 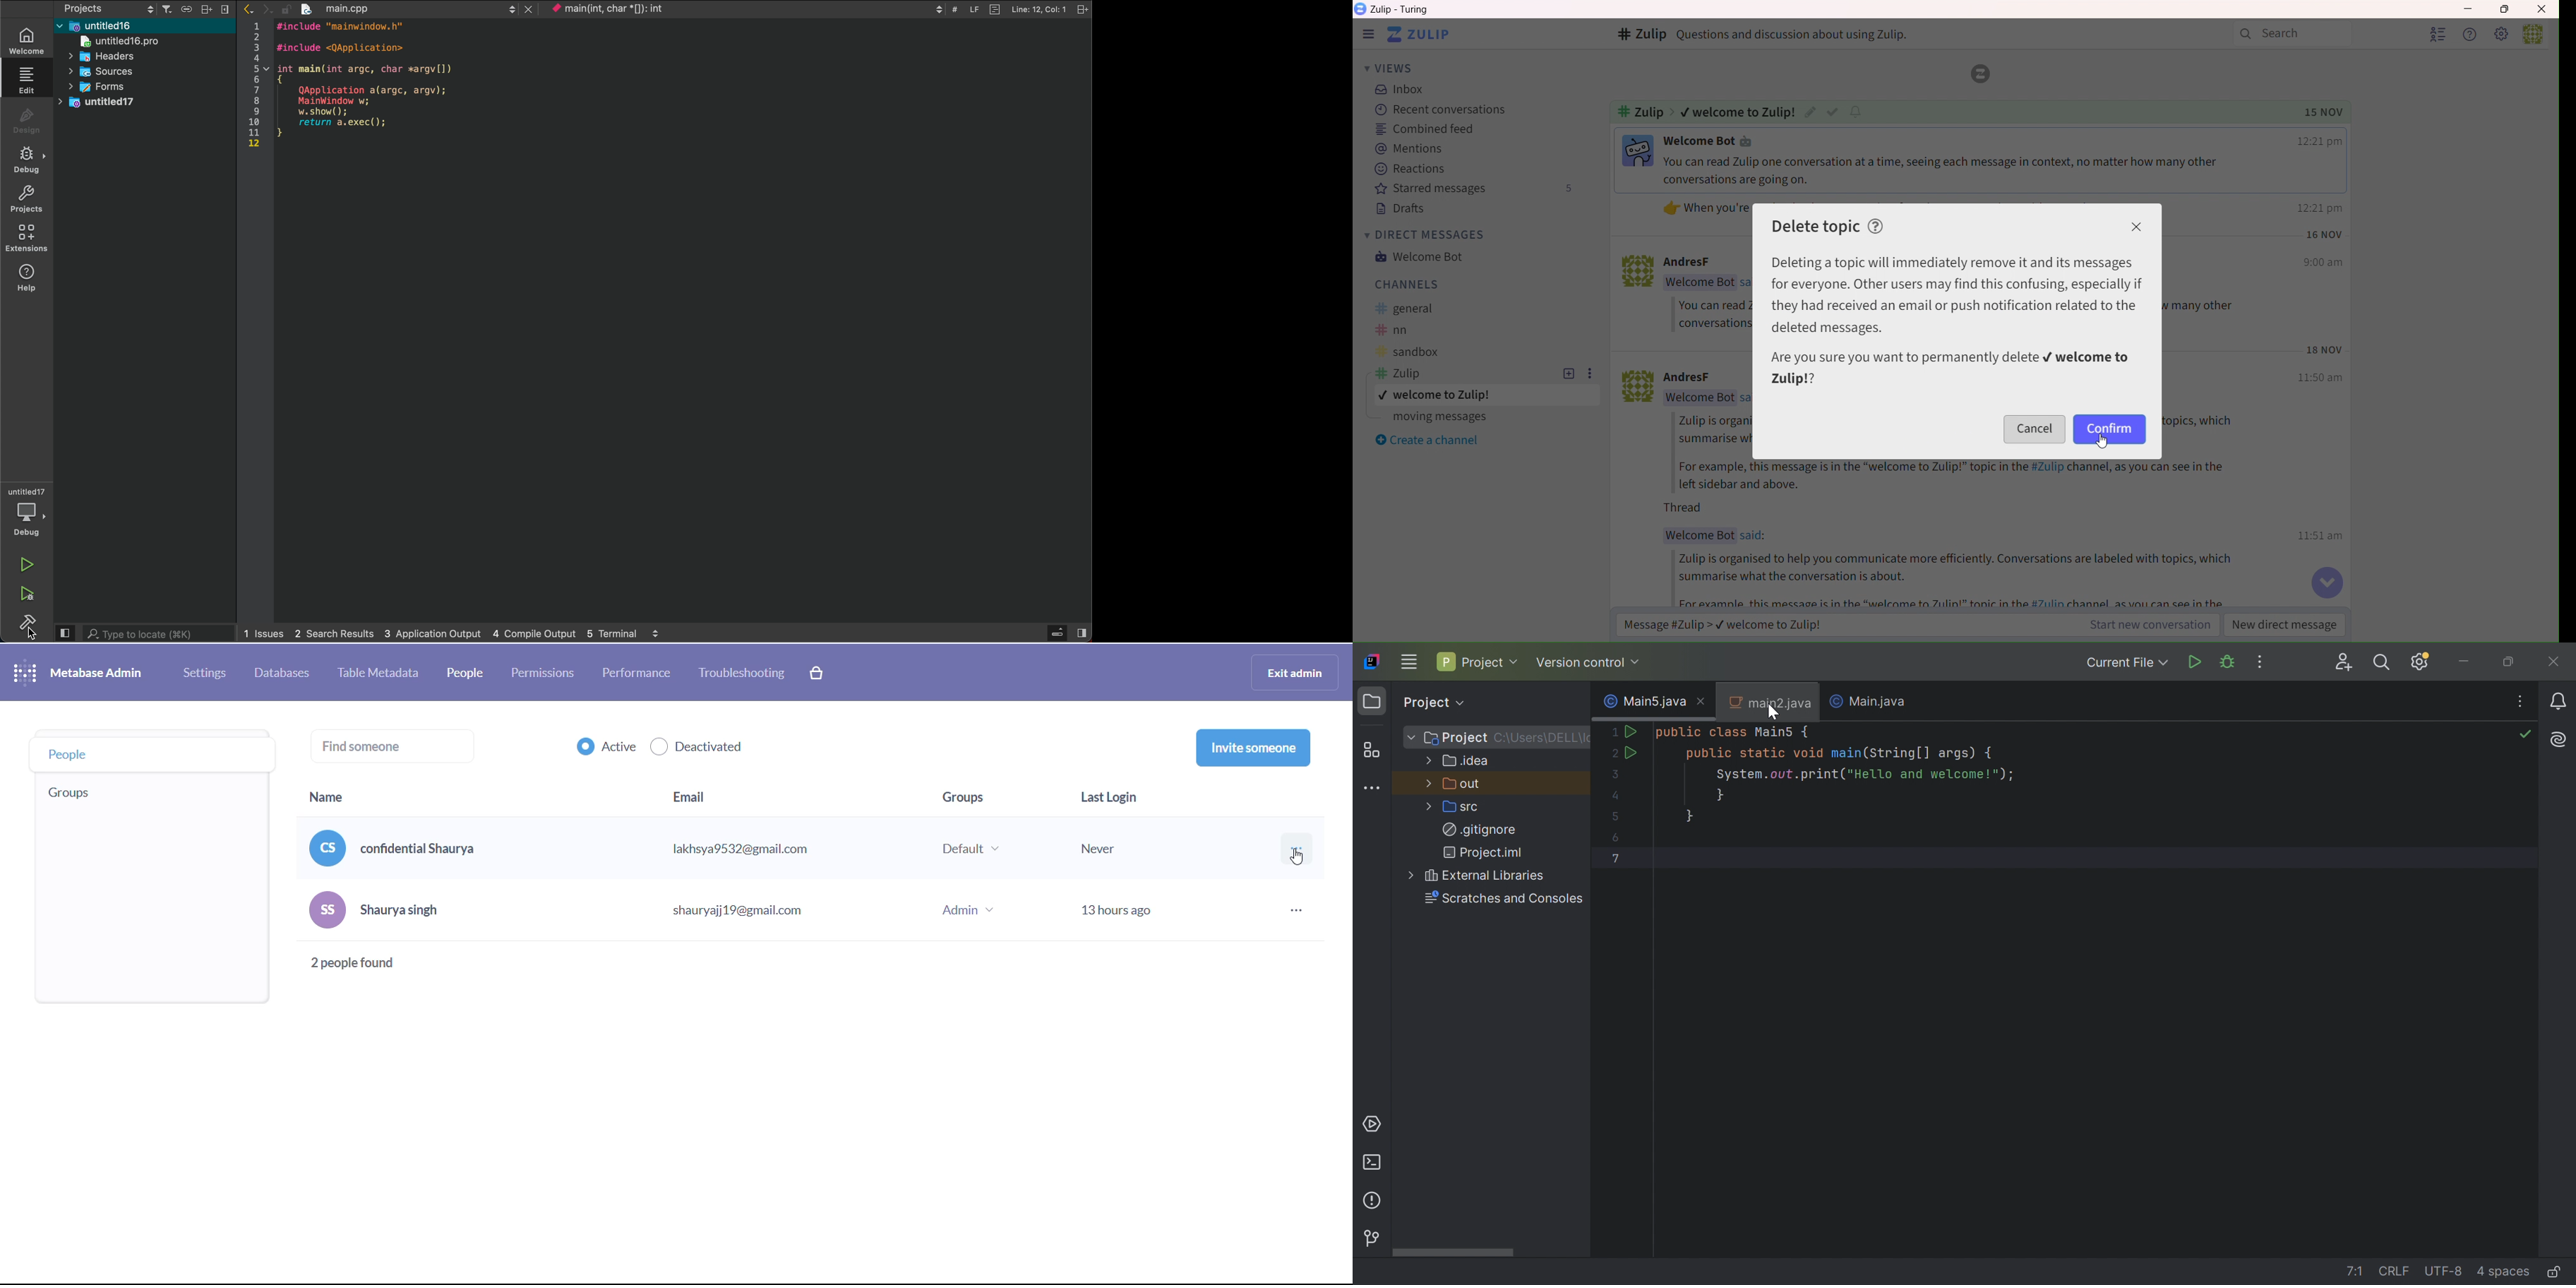 I want to click on extensions, so click(x=26, y=239).